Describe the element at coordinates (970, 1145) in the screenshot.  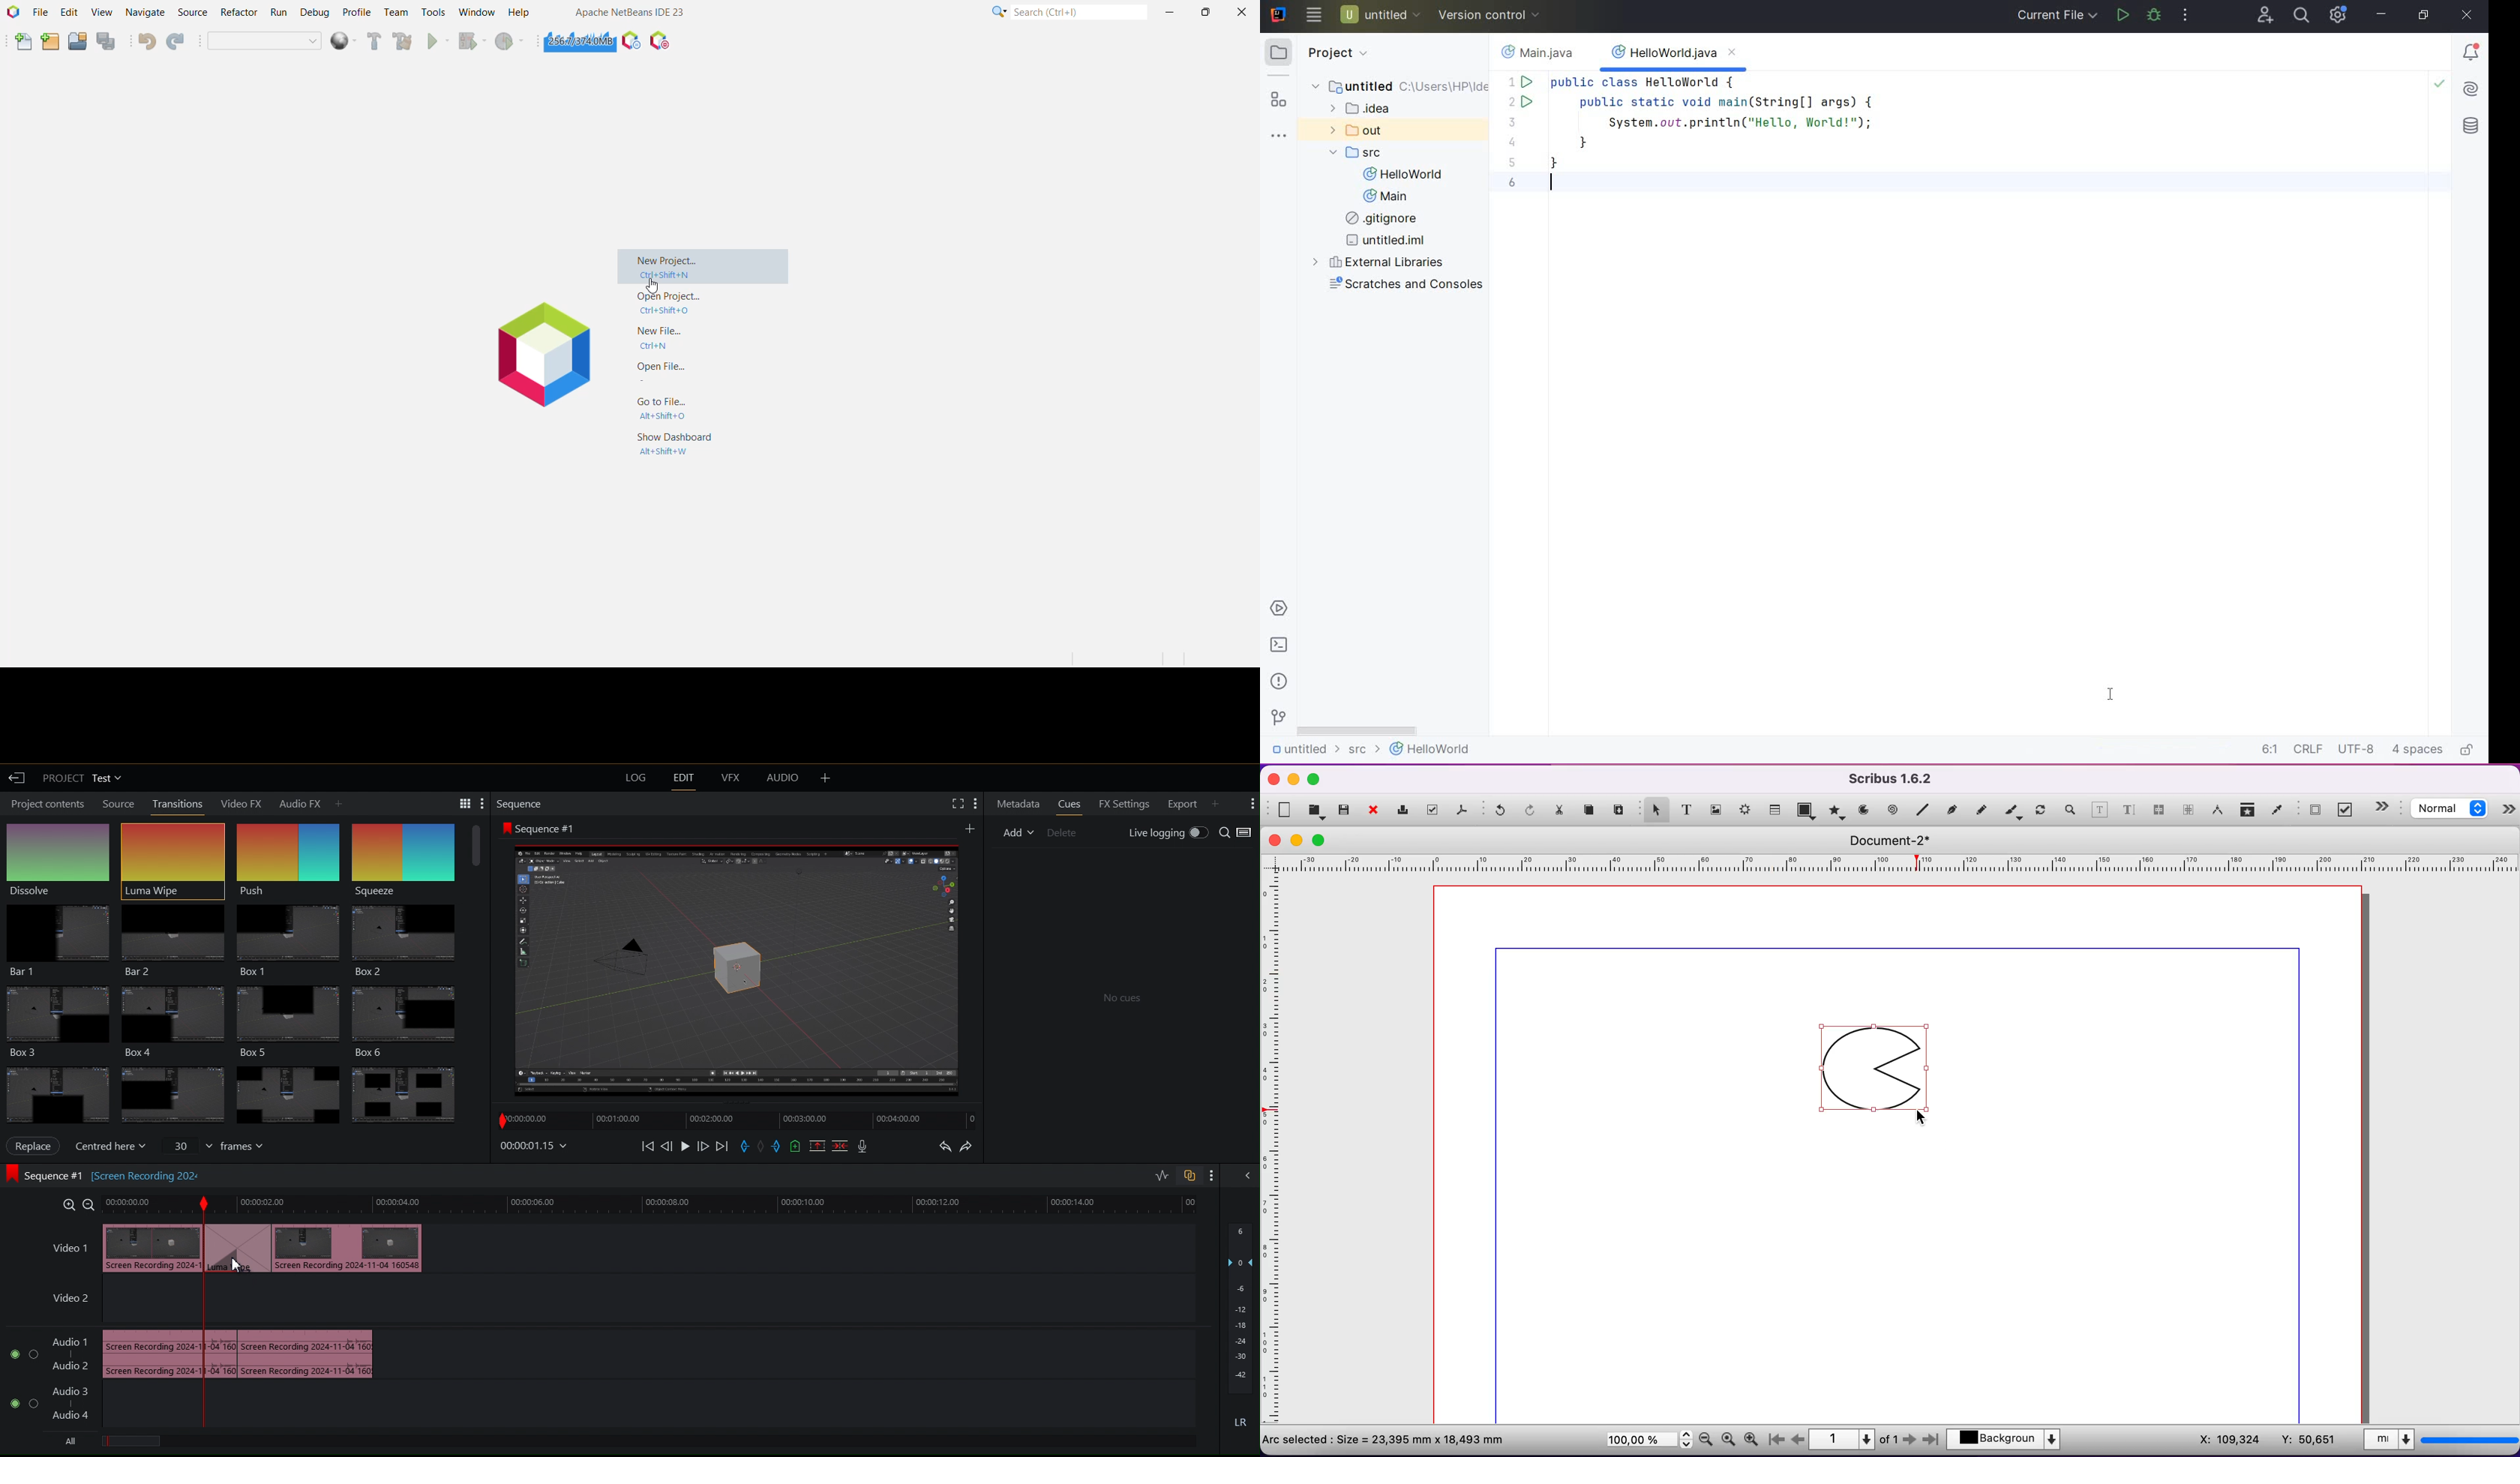
I see `Redo` at that location.